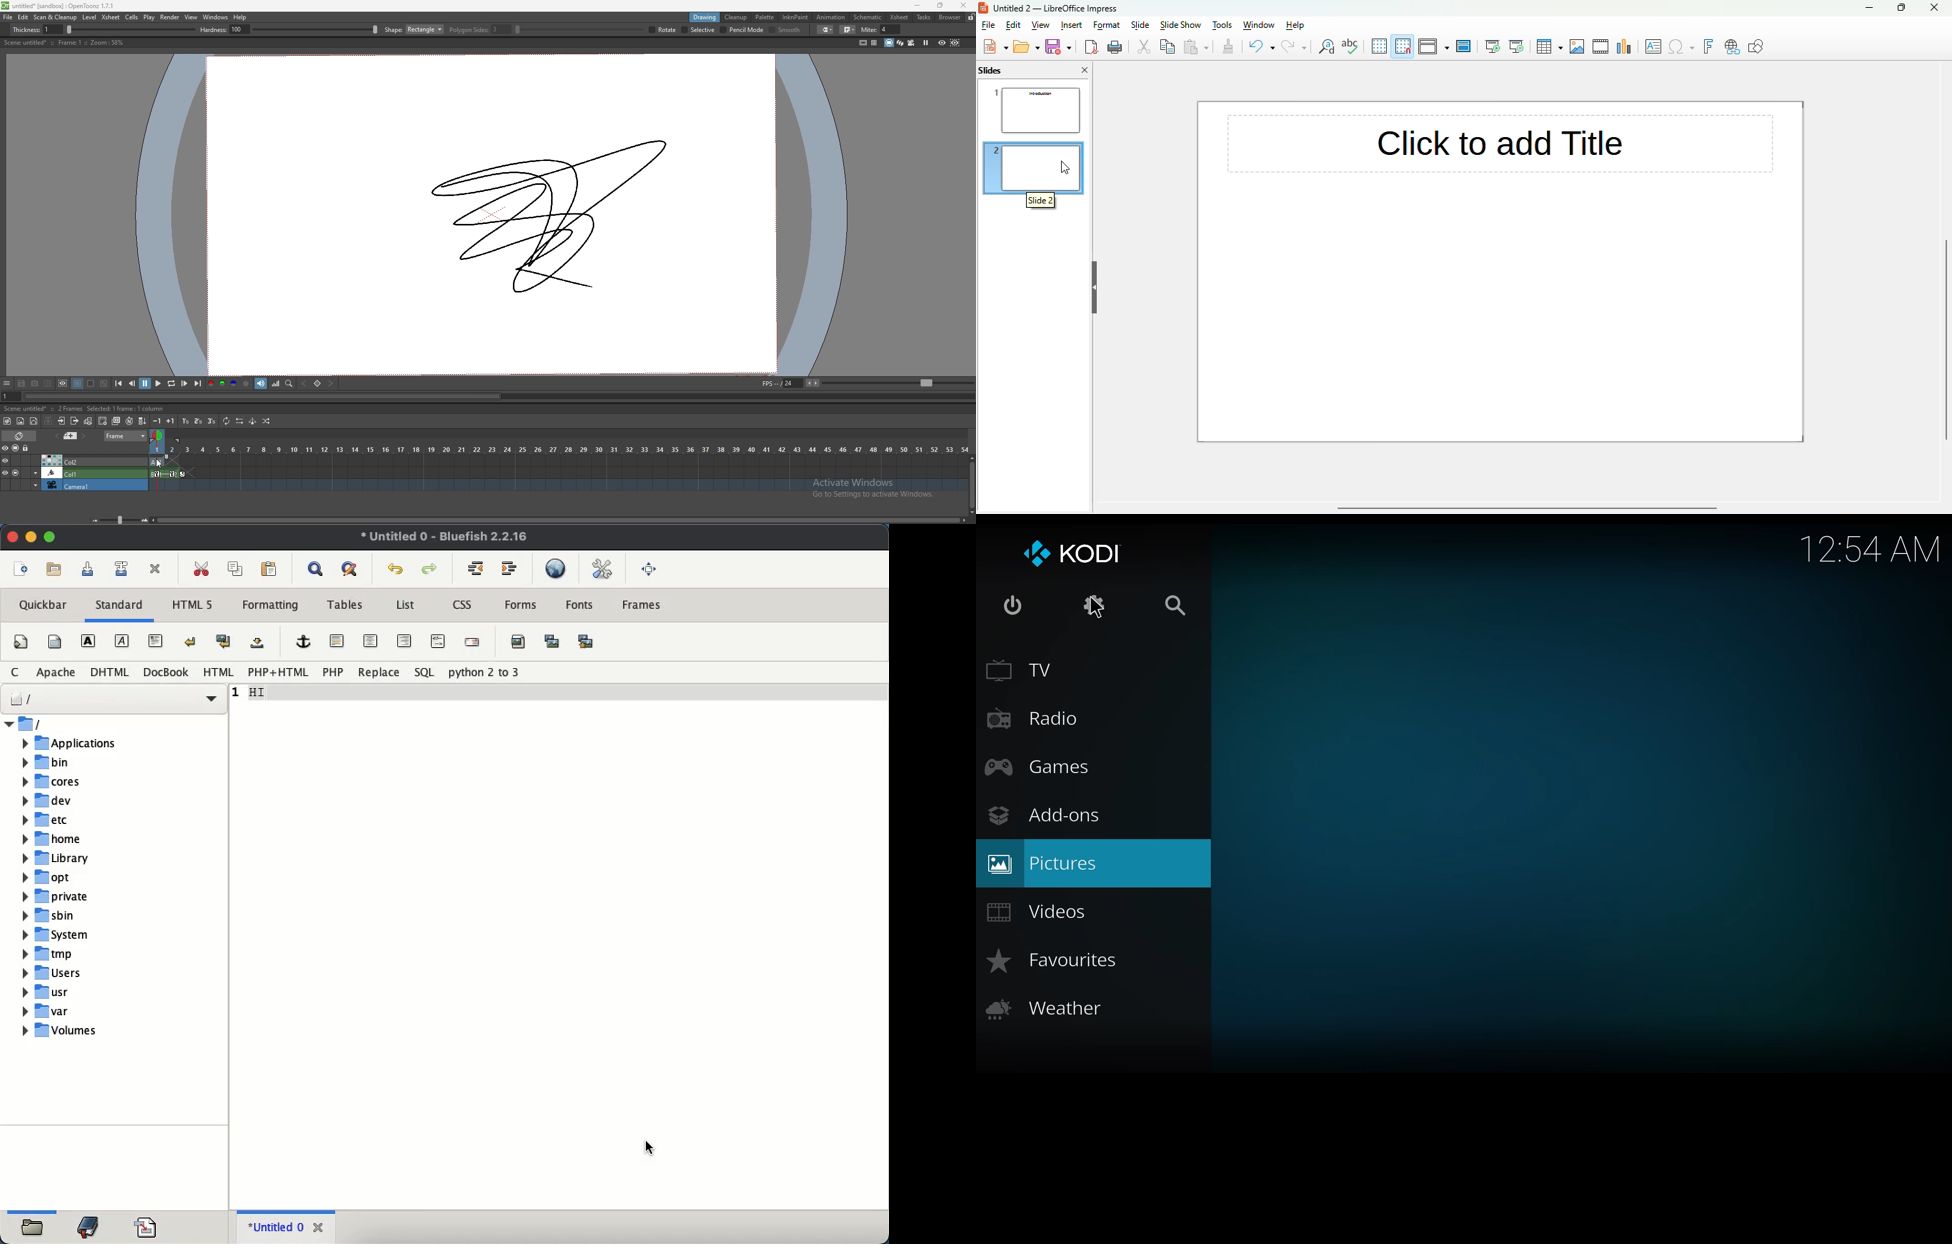  Describe the element at coordinates (55, 436) in the screenshot. I see `previous memo` at that location.